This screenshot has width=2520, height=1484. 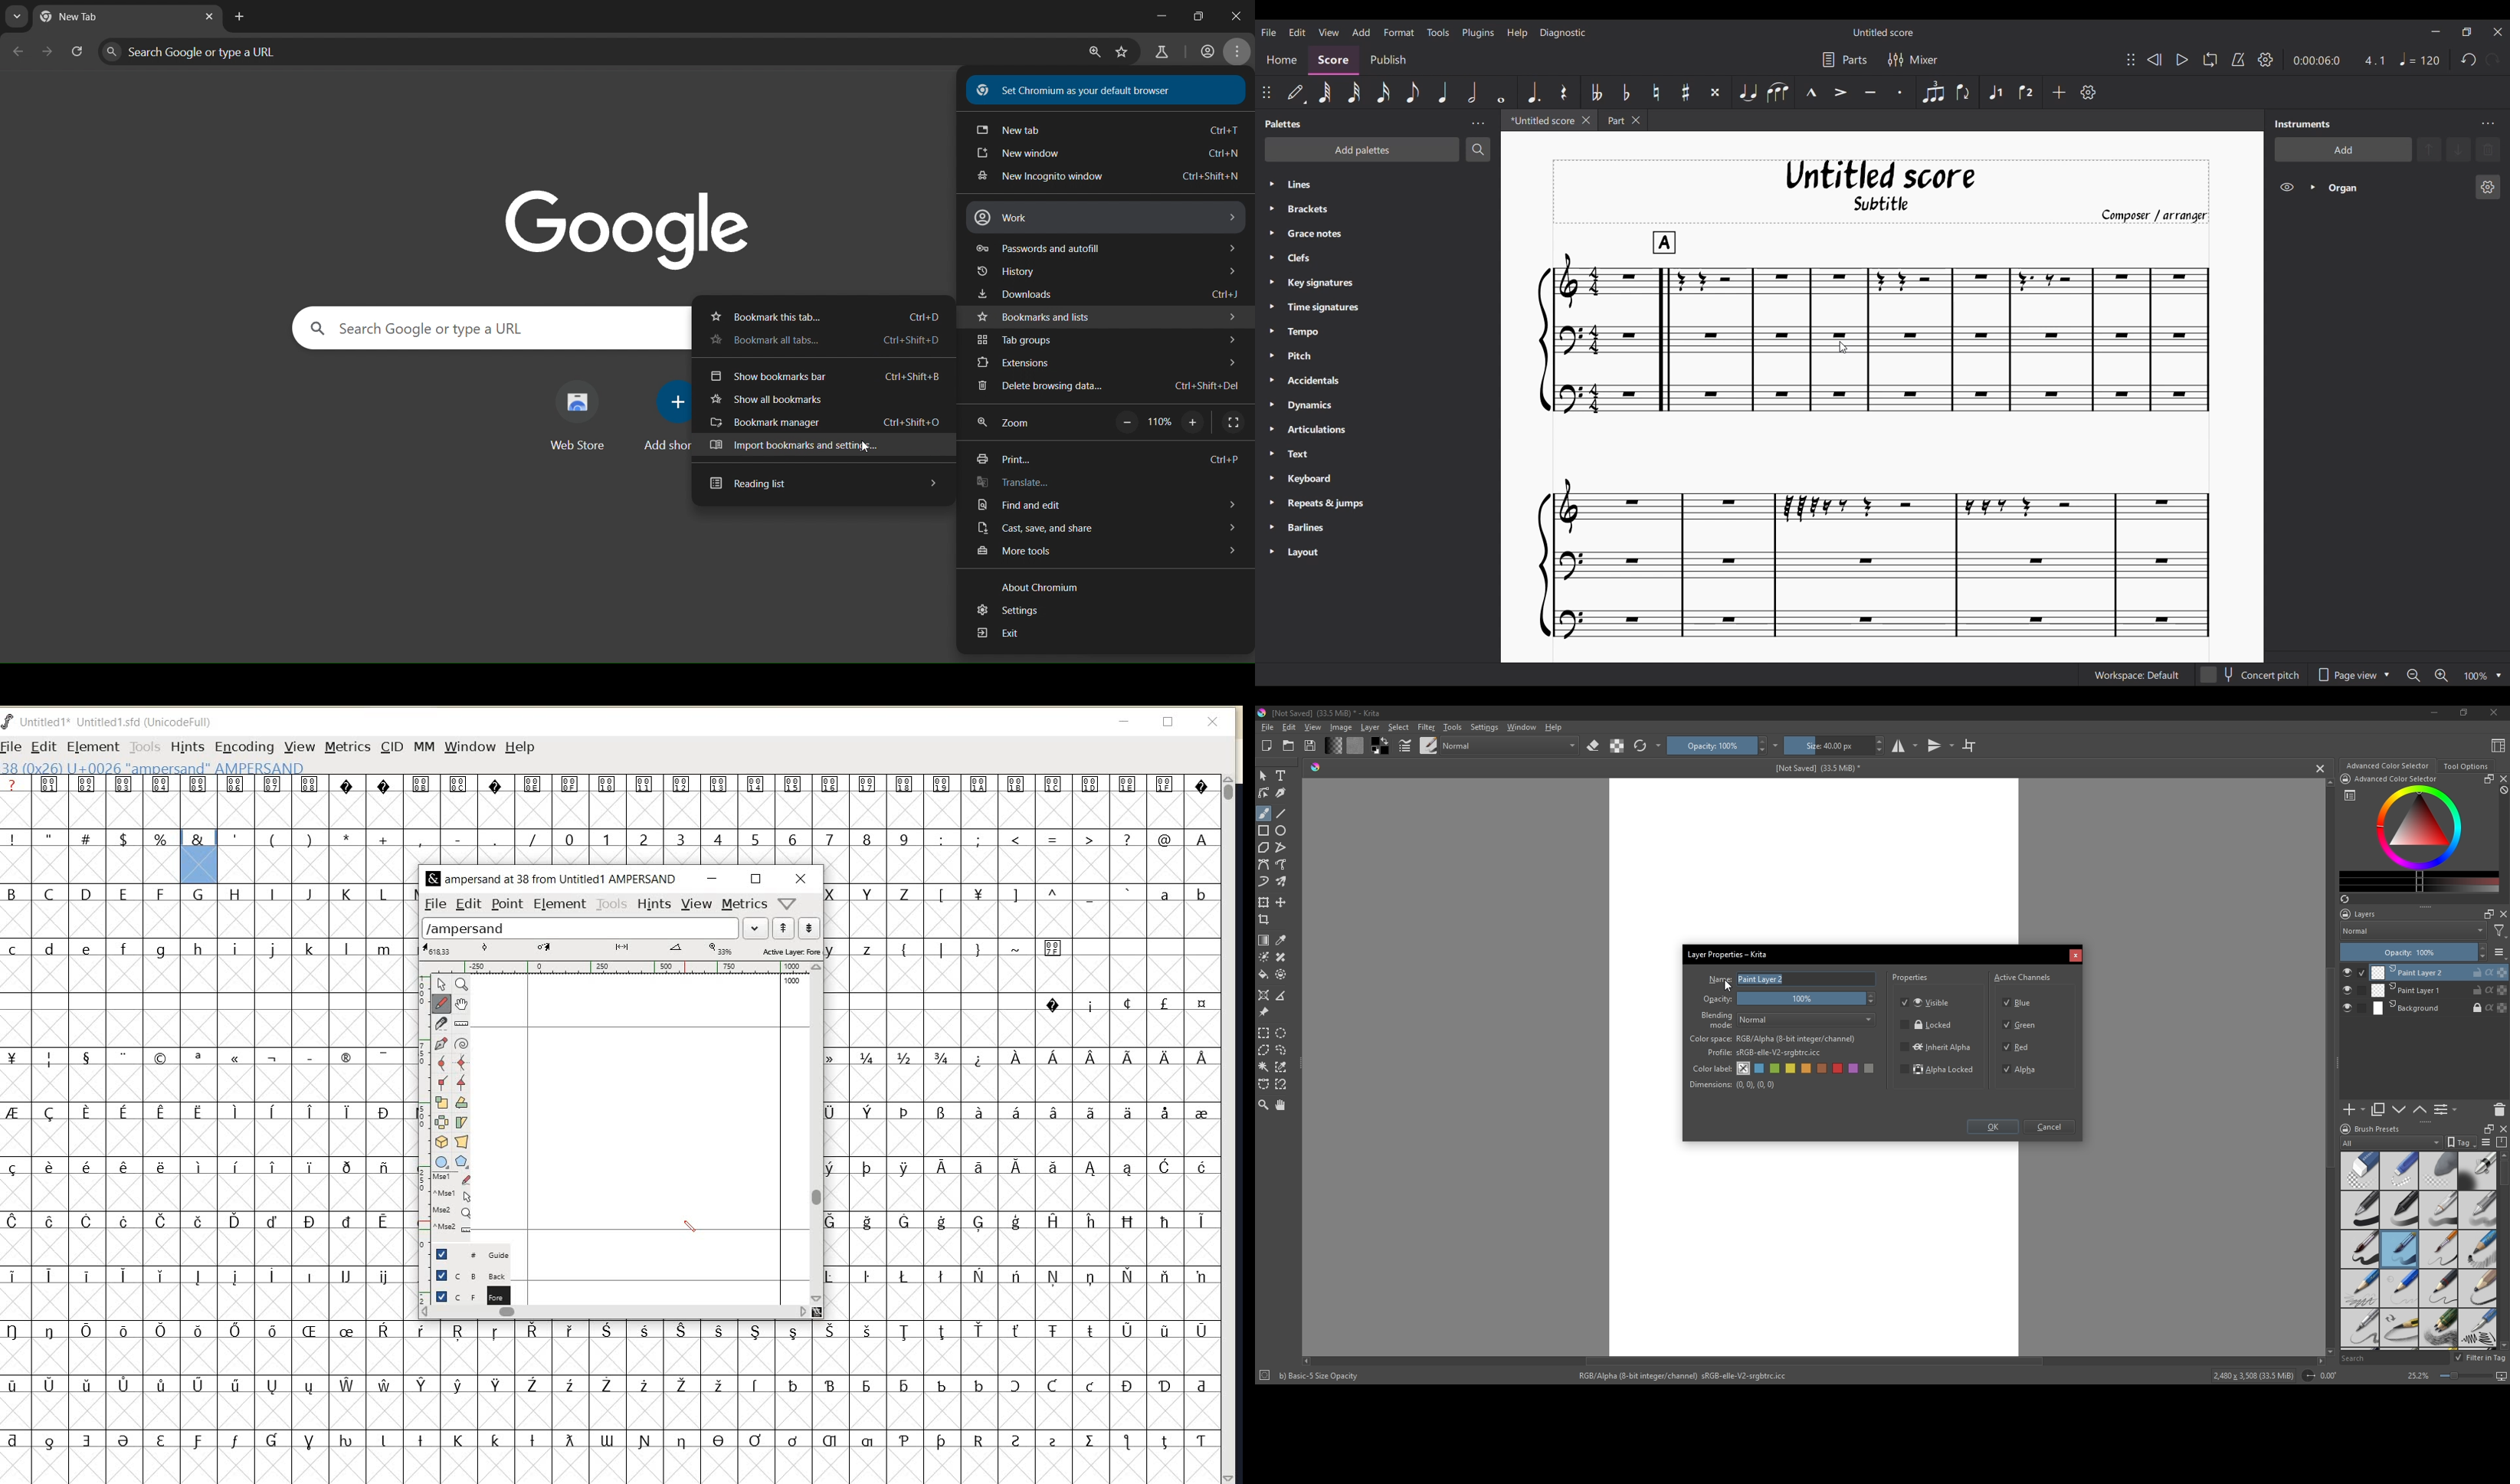 What do you see at coordinates (1443, 92) in the screenshot?
I see `Quarter note` at bounding box center [1443, 92].